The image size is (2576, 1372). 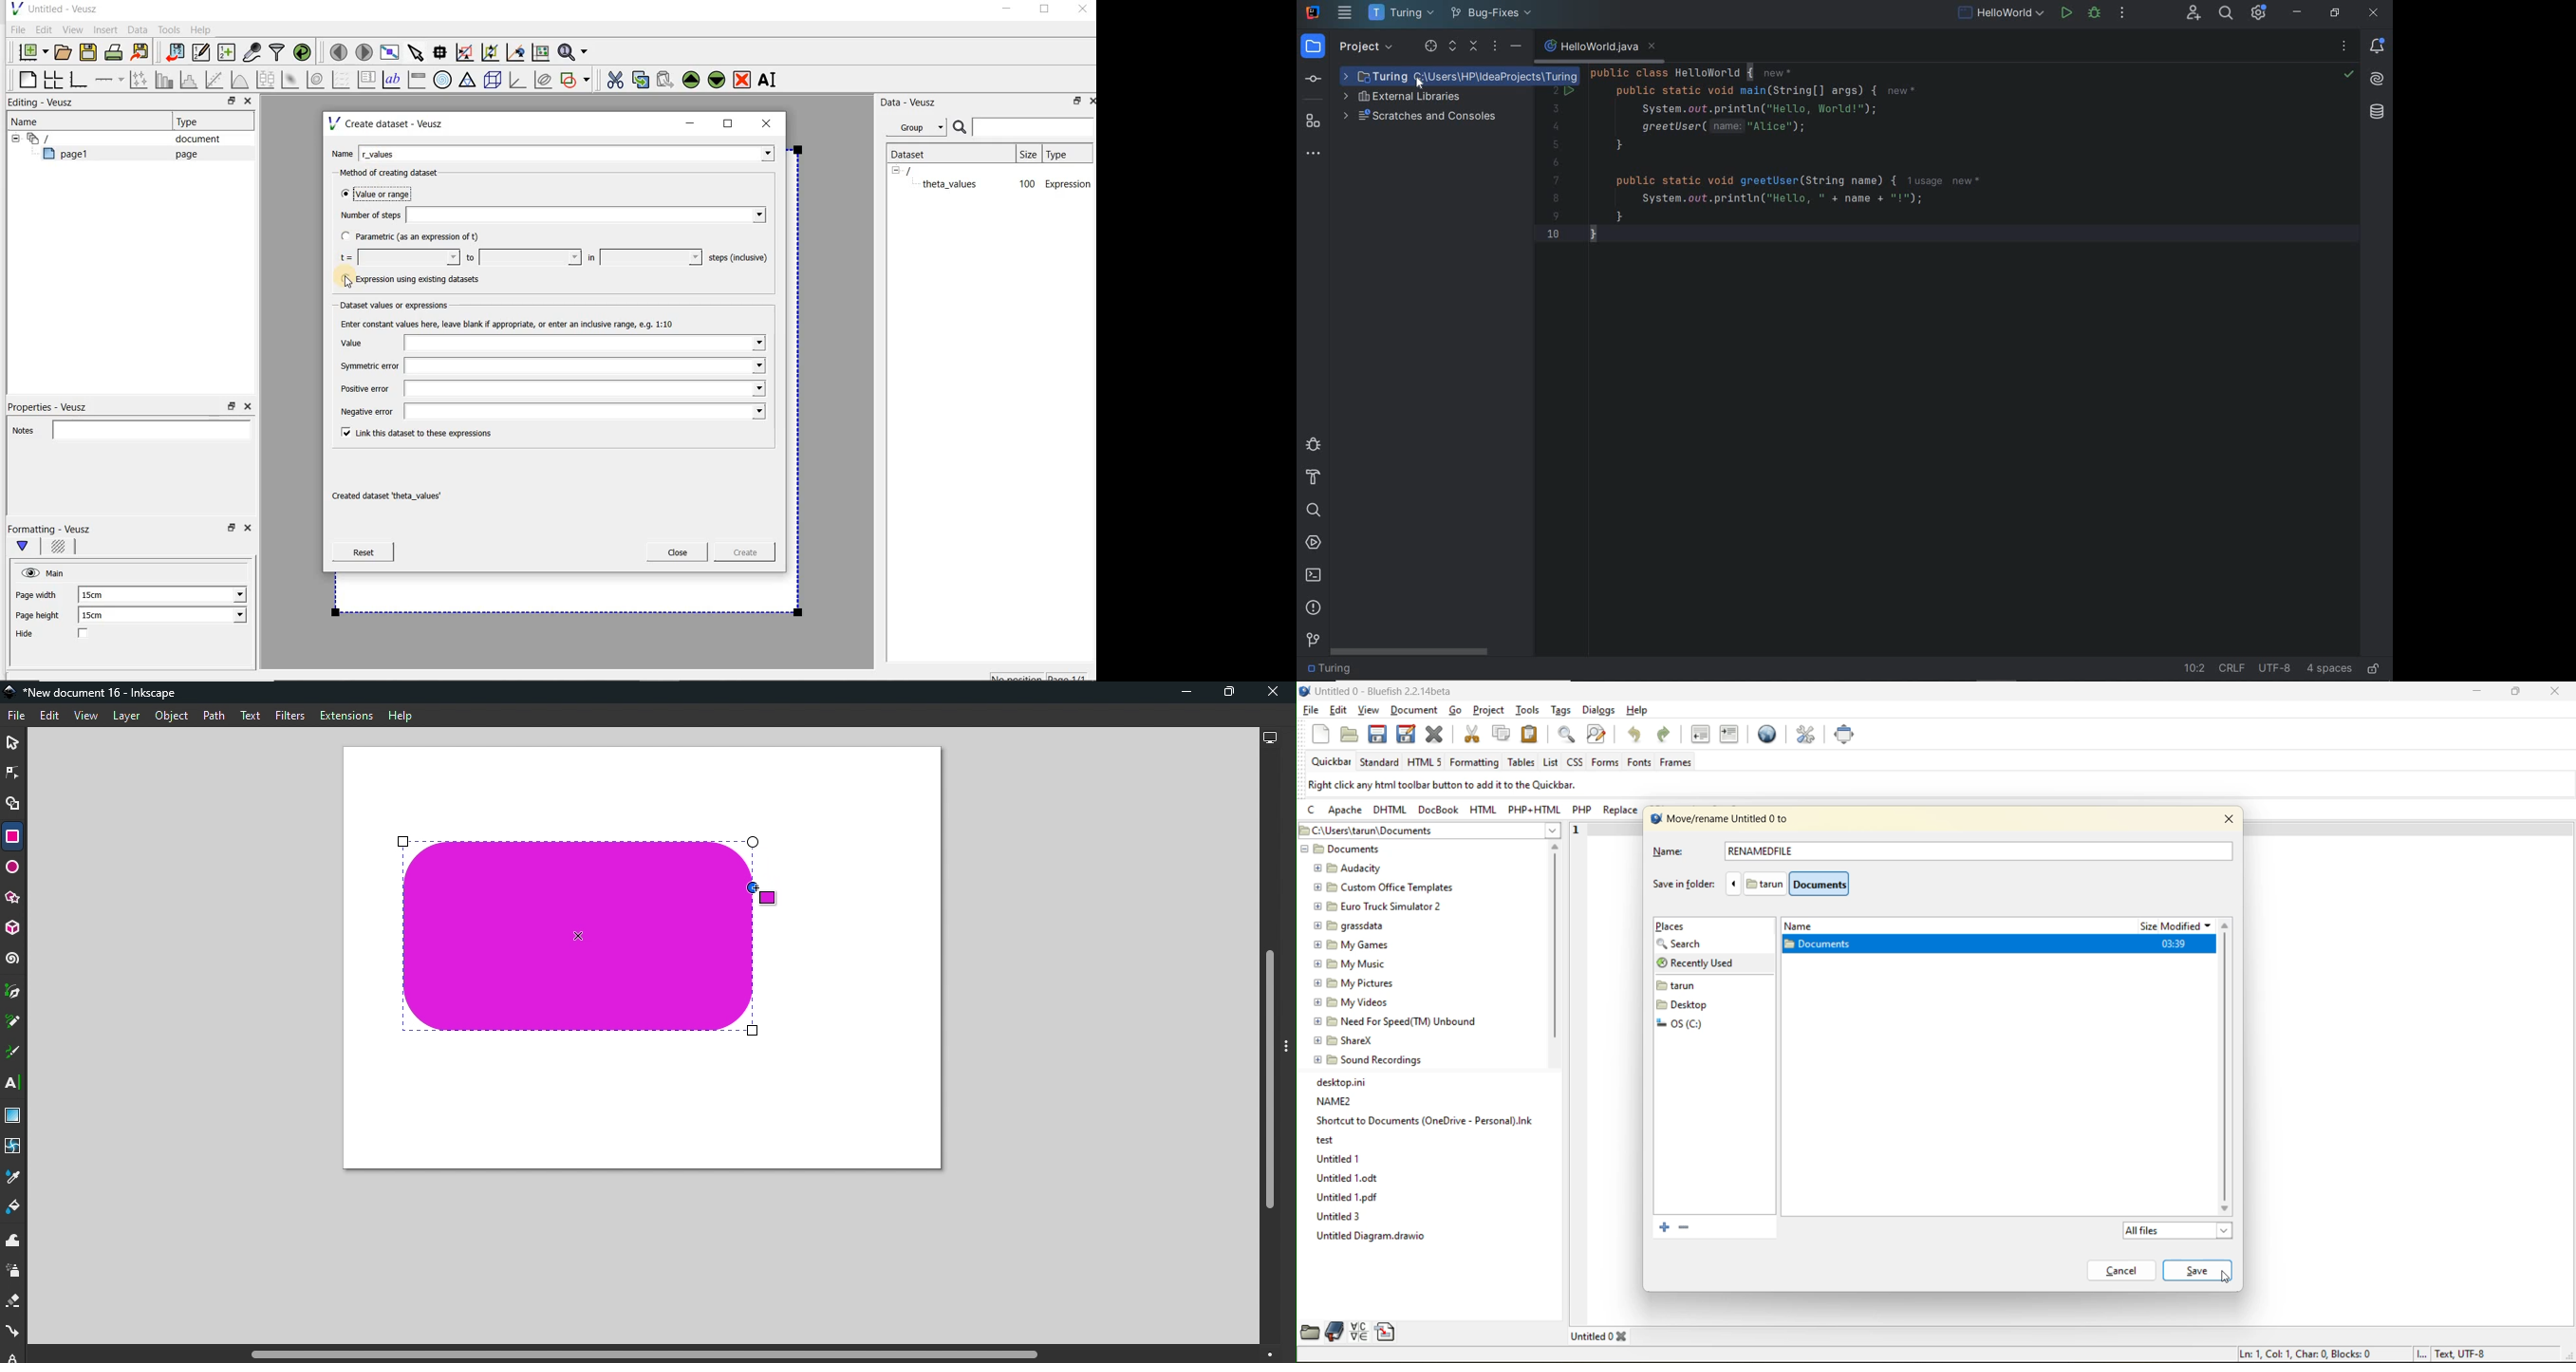 What do you see at coordinates (17, 1242) in the screenshot?
I see `Tweak tool` at bounding box center [17, 1242].